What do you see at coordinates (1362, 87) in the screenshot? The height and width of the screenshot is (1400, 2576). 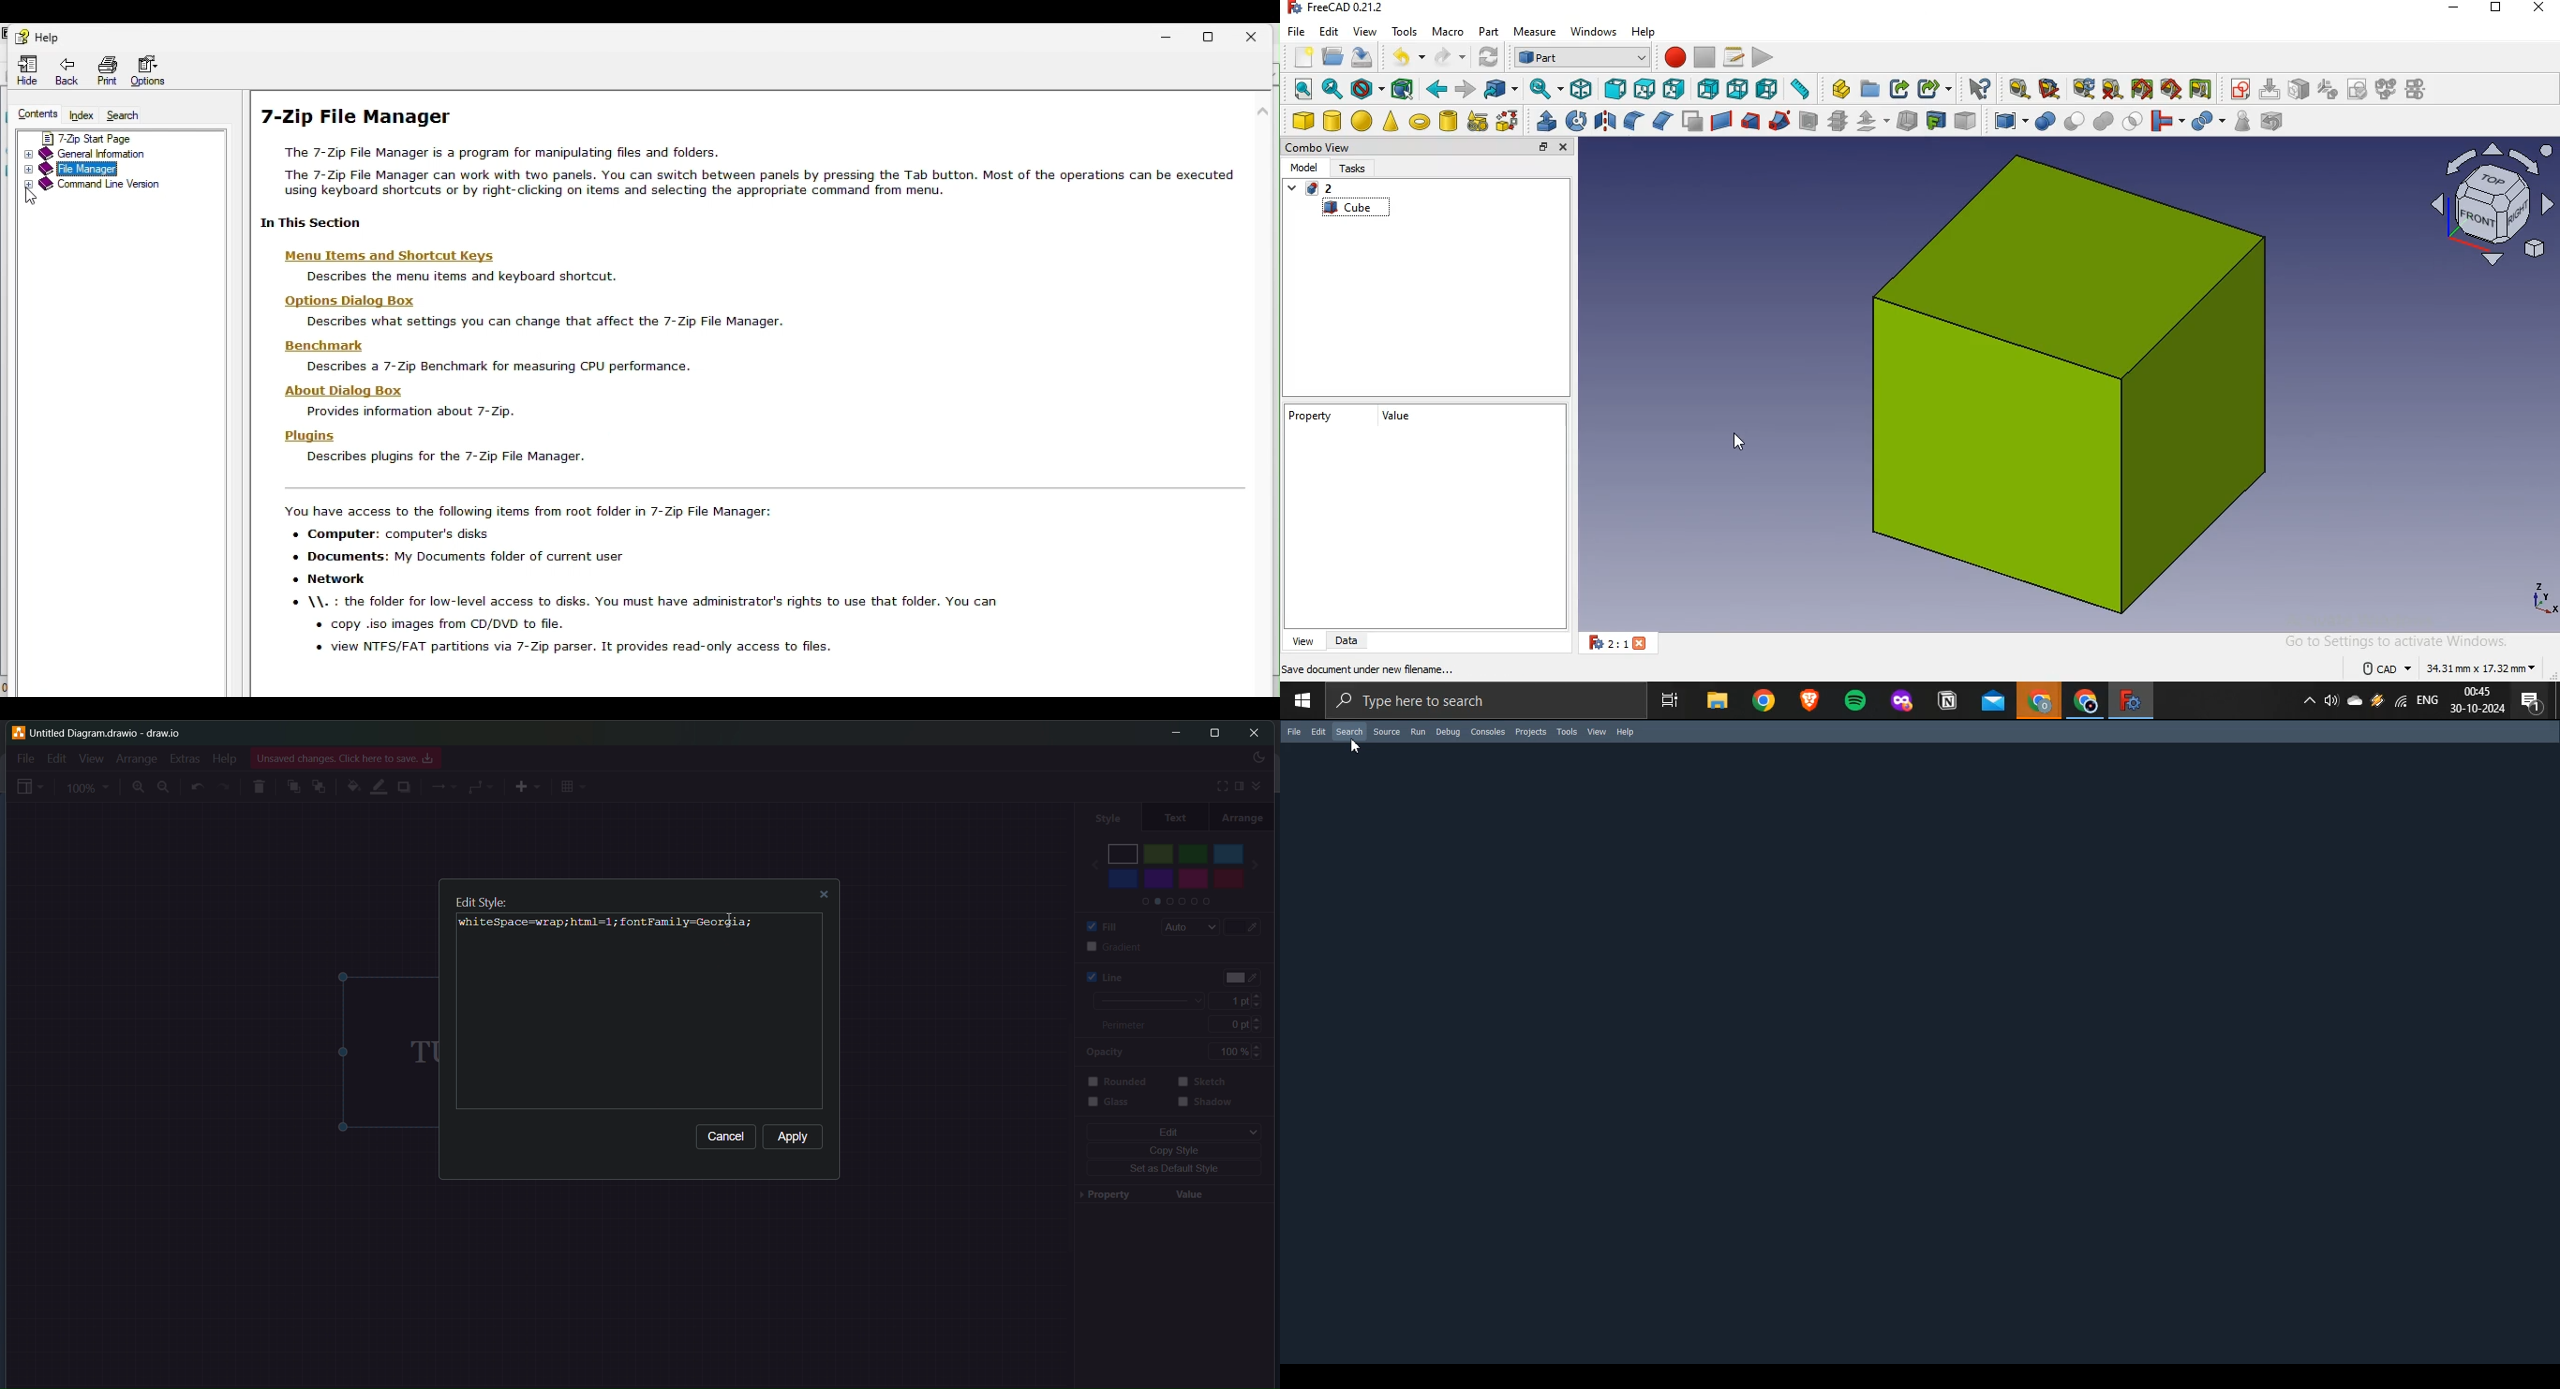 I see `draw style` at bounding box center [1362, 87].